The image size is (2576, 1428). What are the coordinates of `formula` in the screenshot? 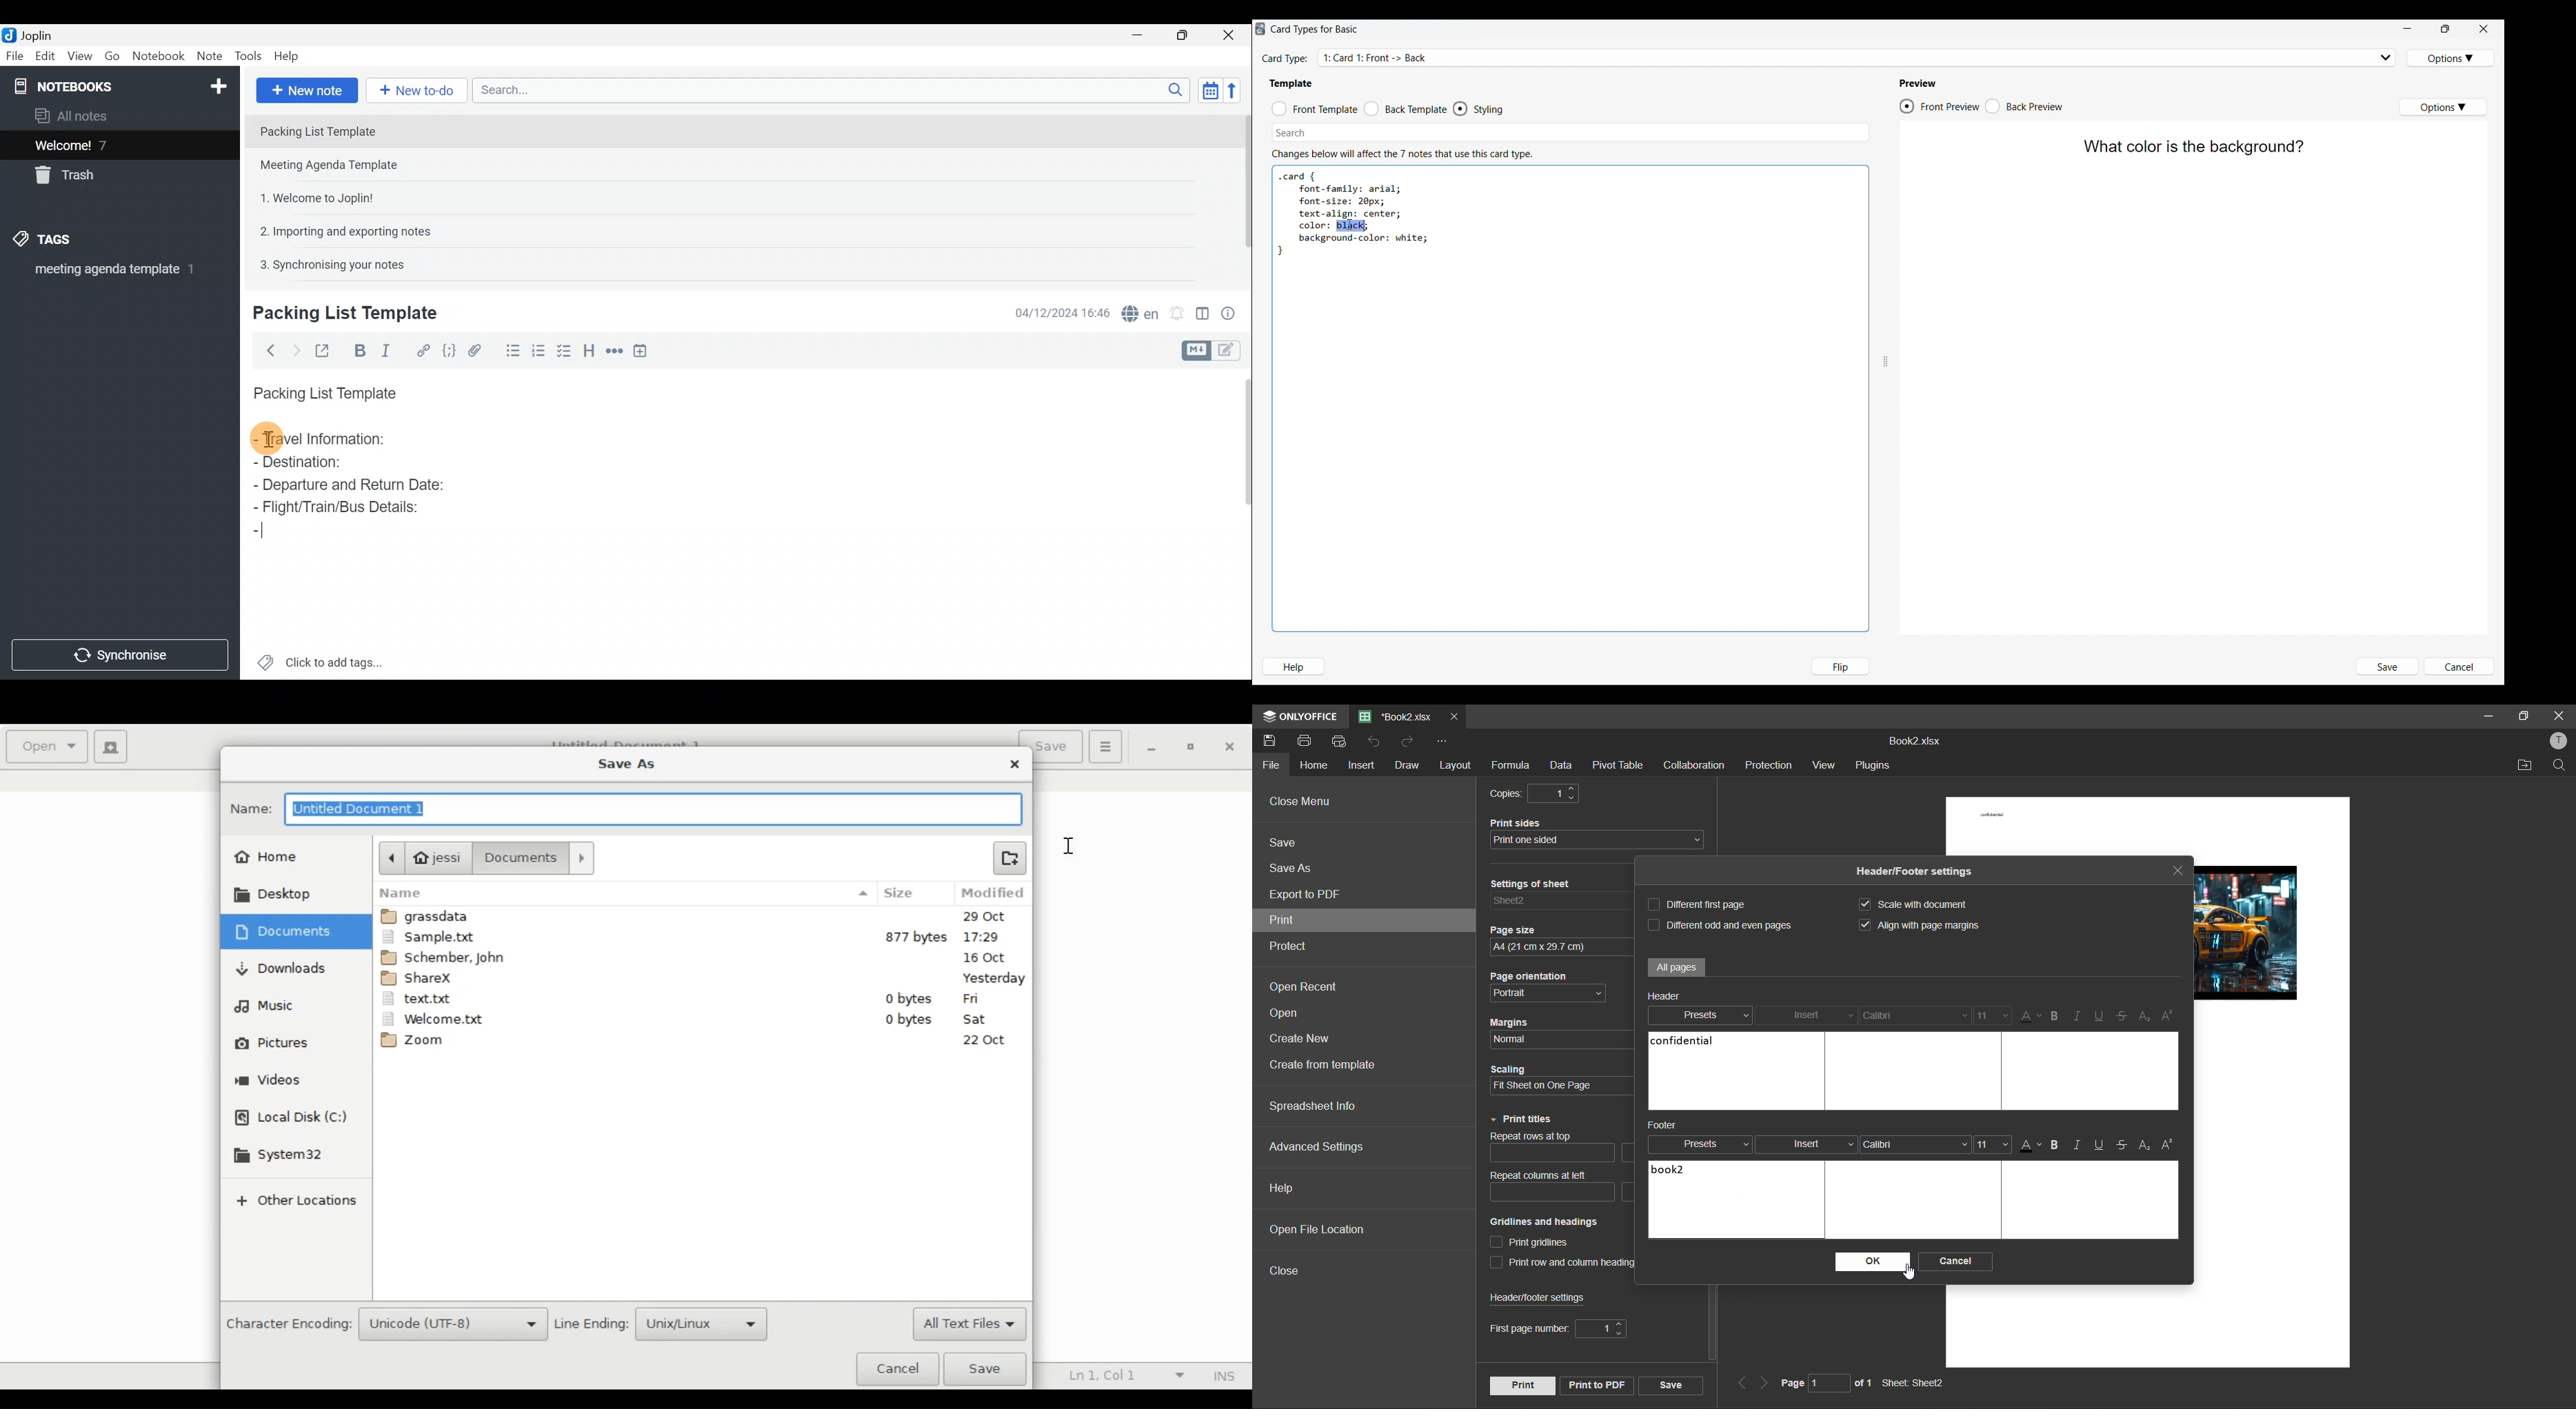 It's located at (1512, 765).